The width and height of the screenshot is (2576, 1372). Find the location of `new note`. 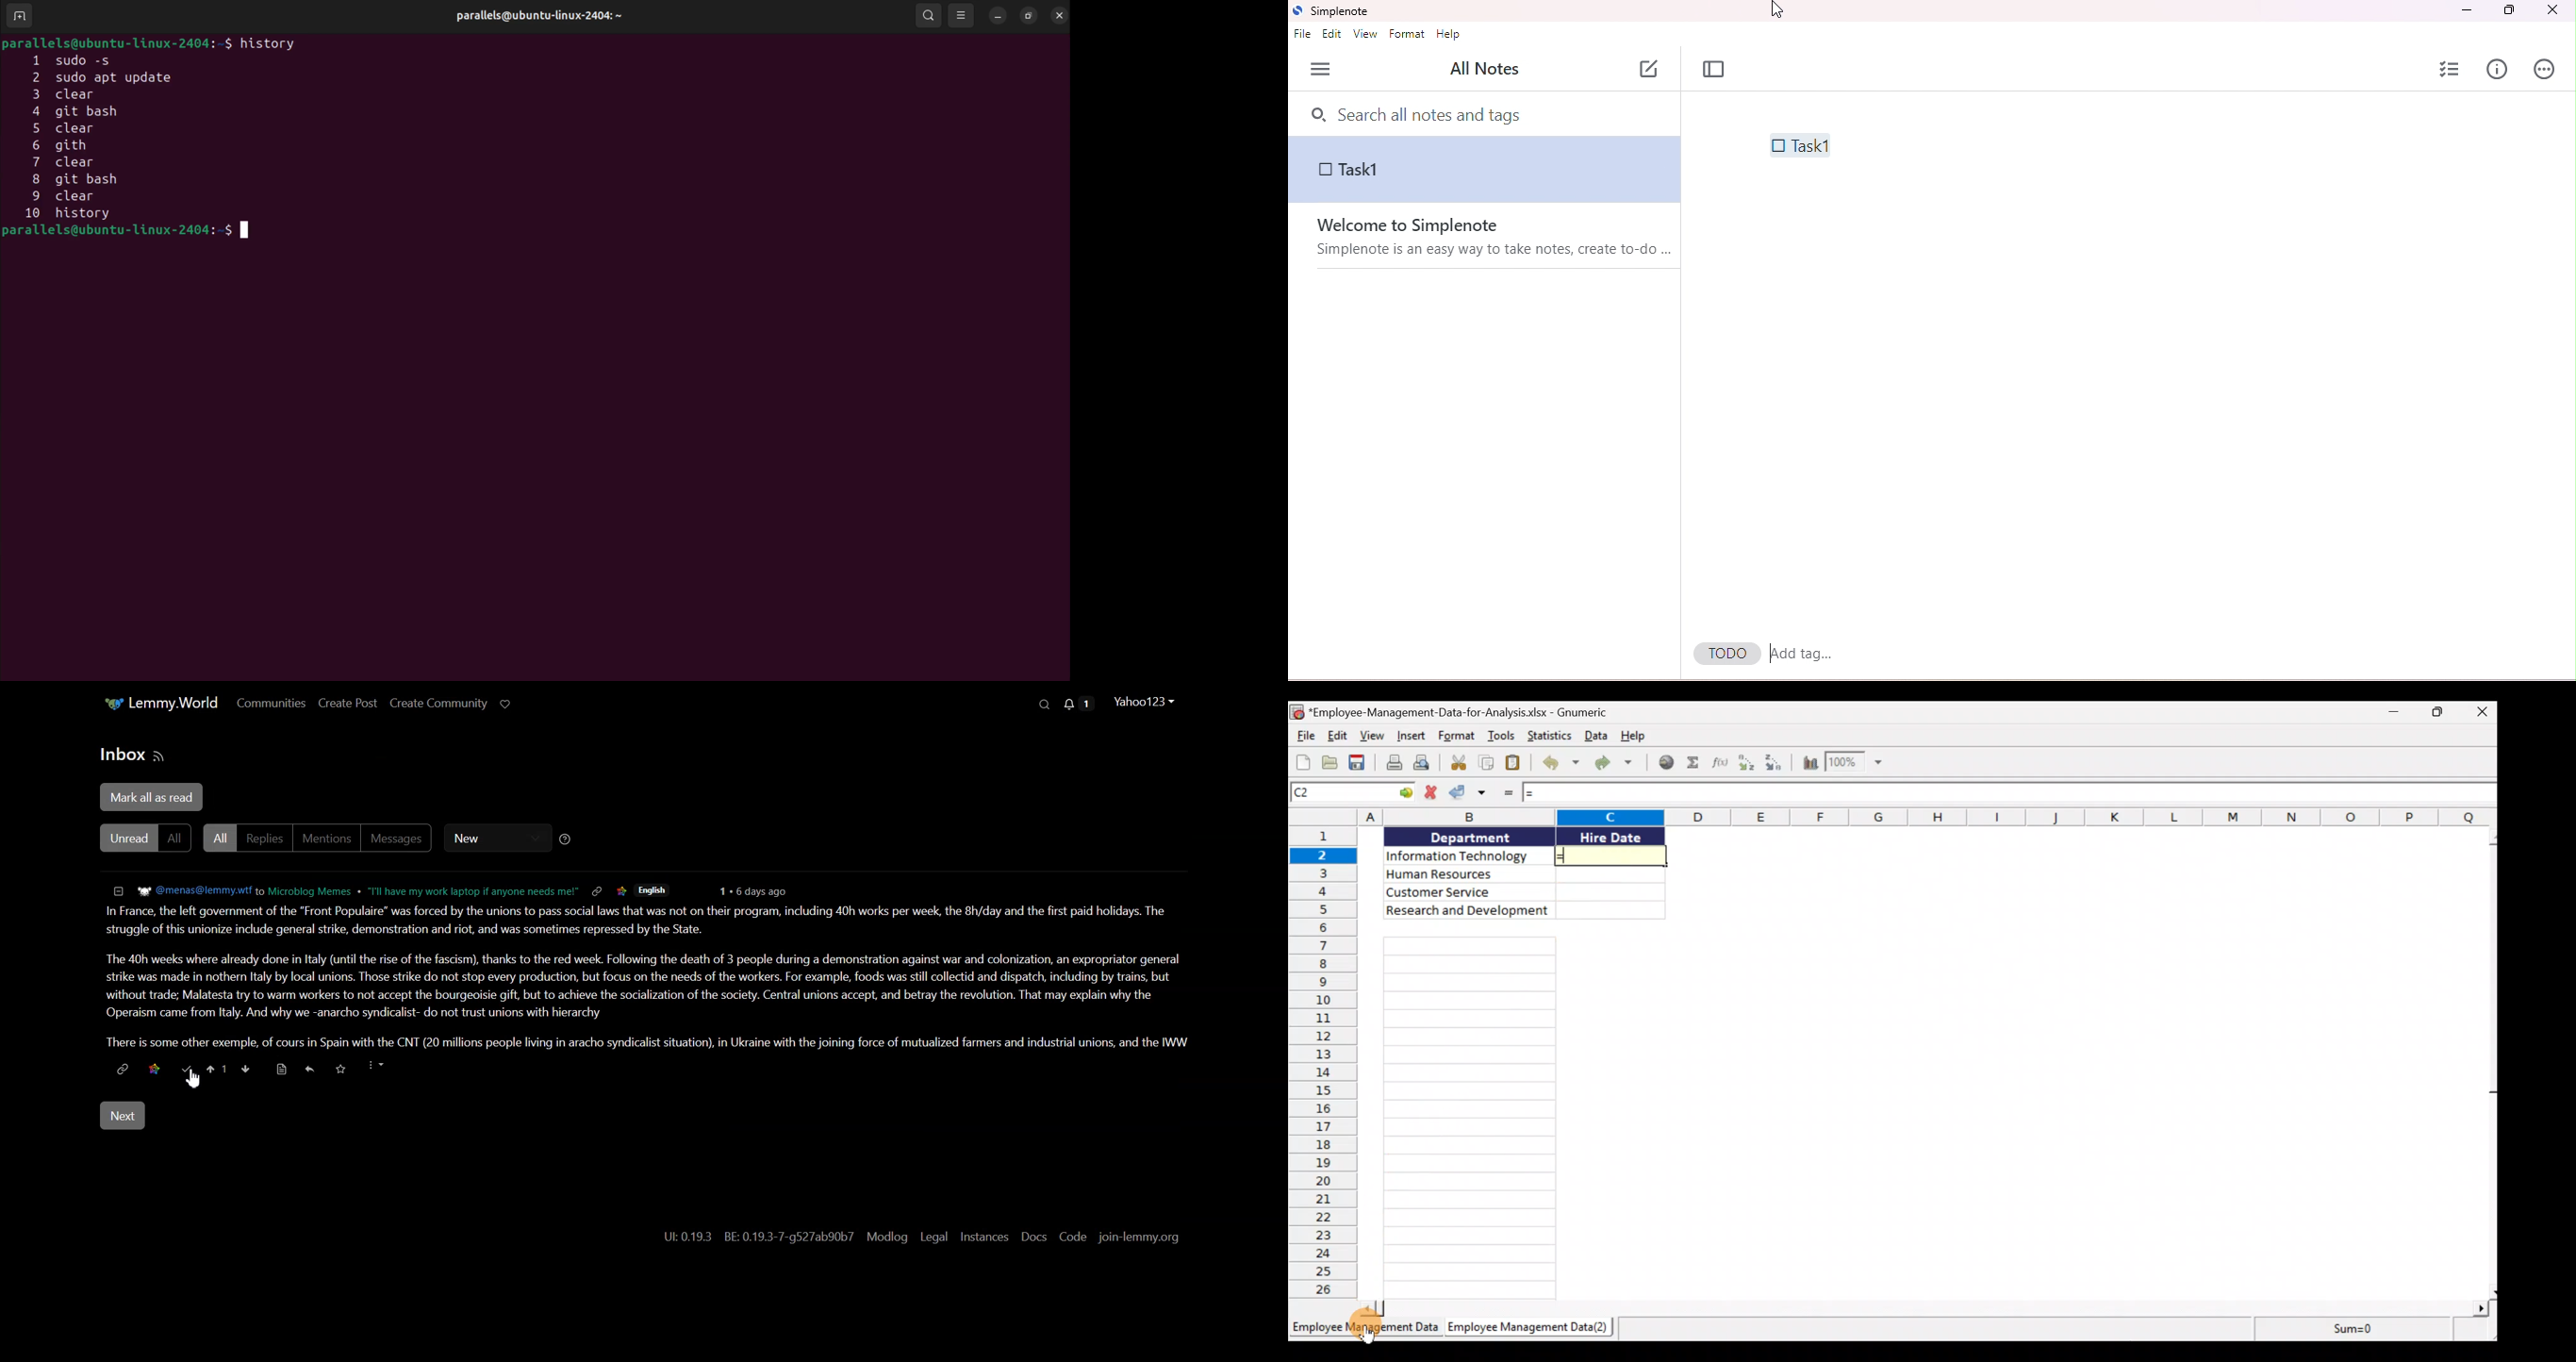

new note is located at coordinates (1650, 66).